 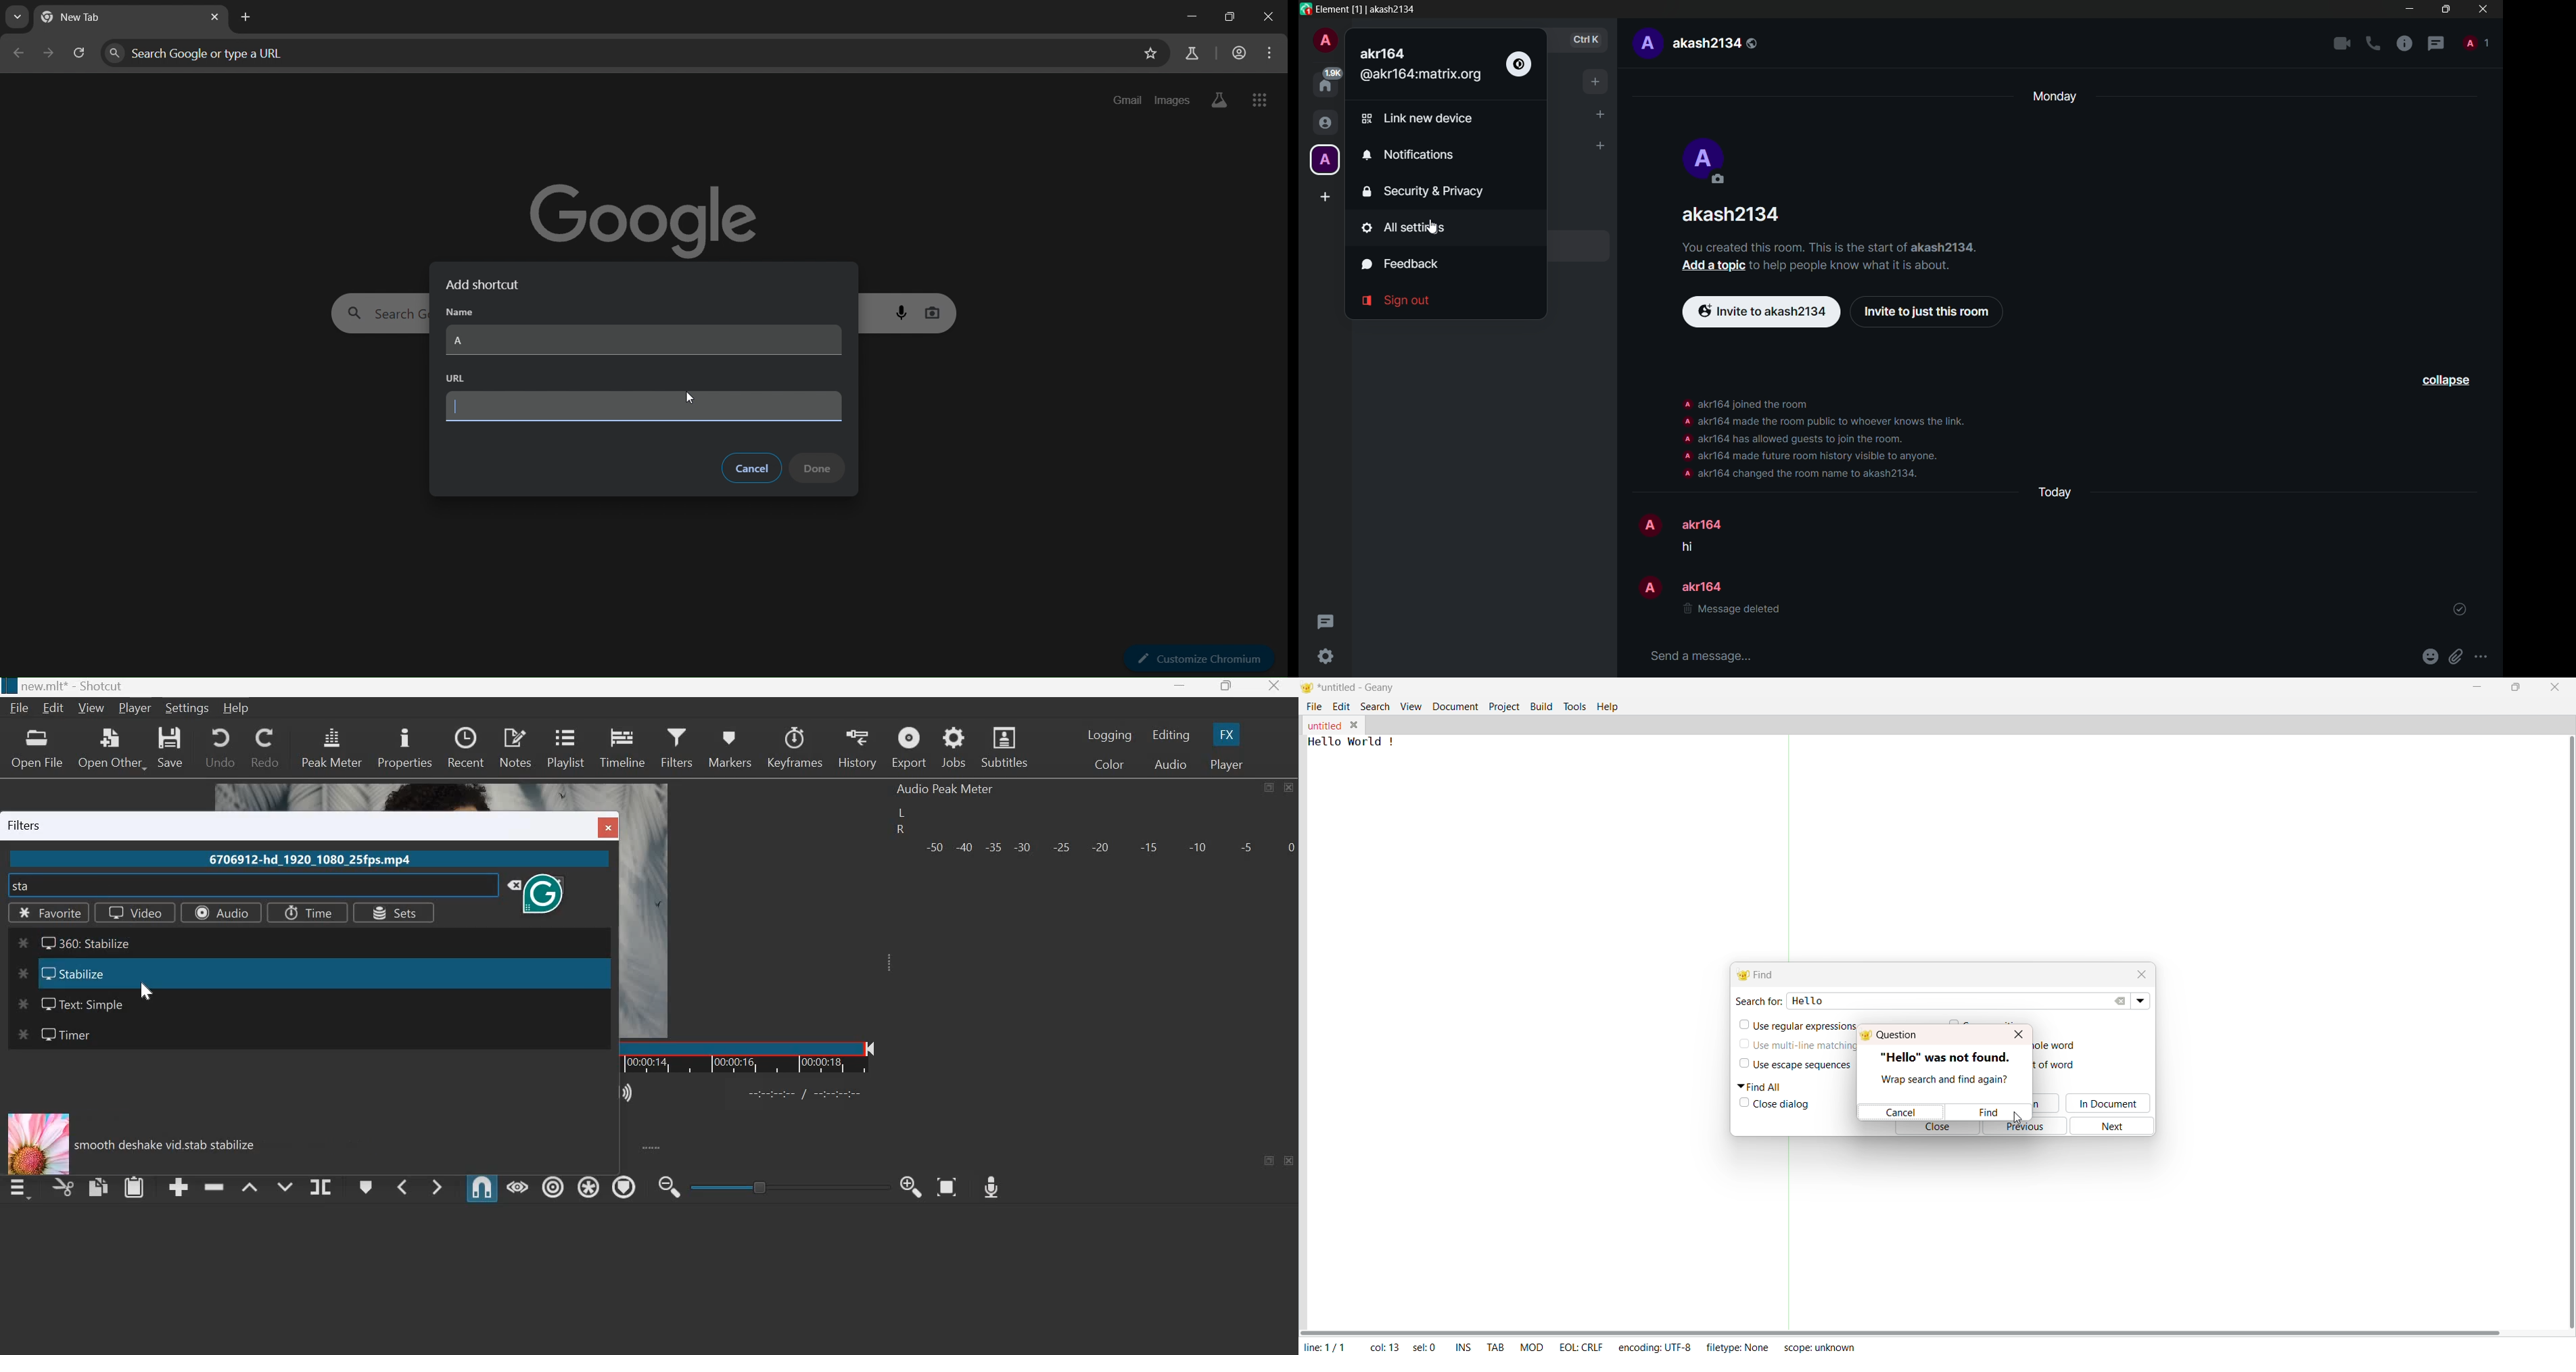 I want to click on profile, so click(x=1686, y=474).